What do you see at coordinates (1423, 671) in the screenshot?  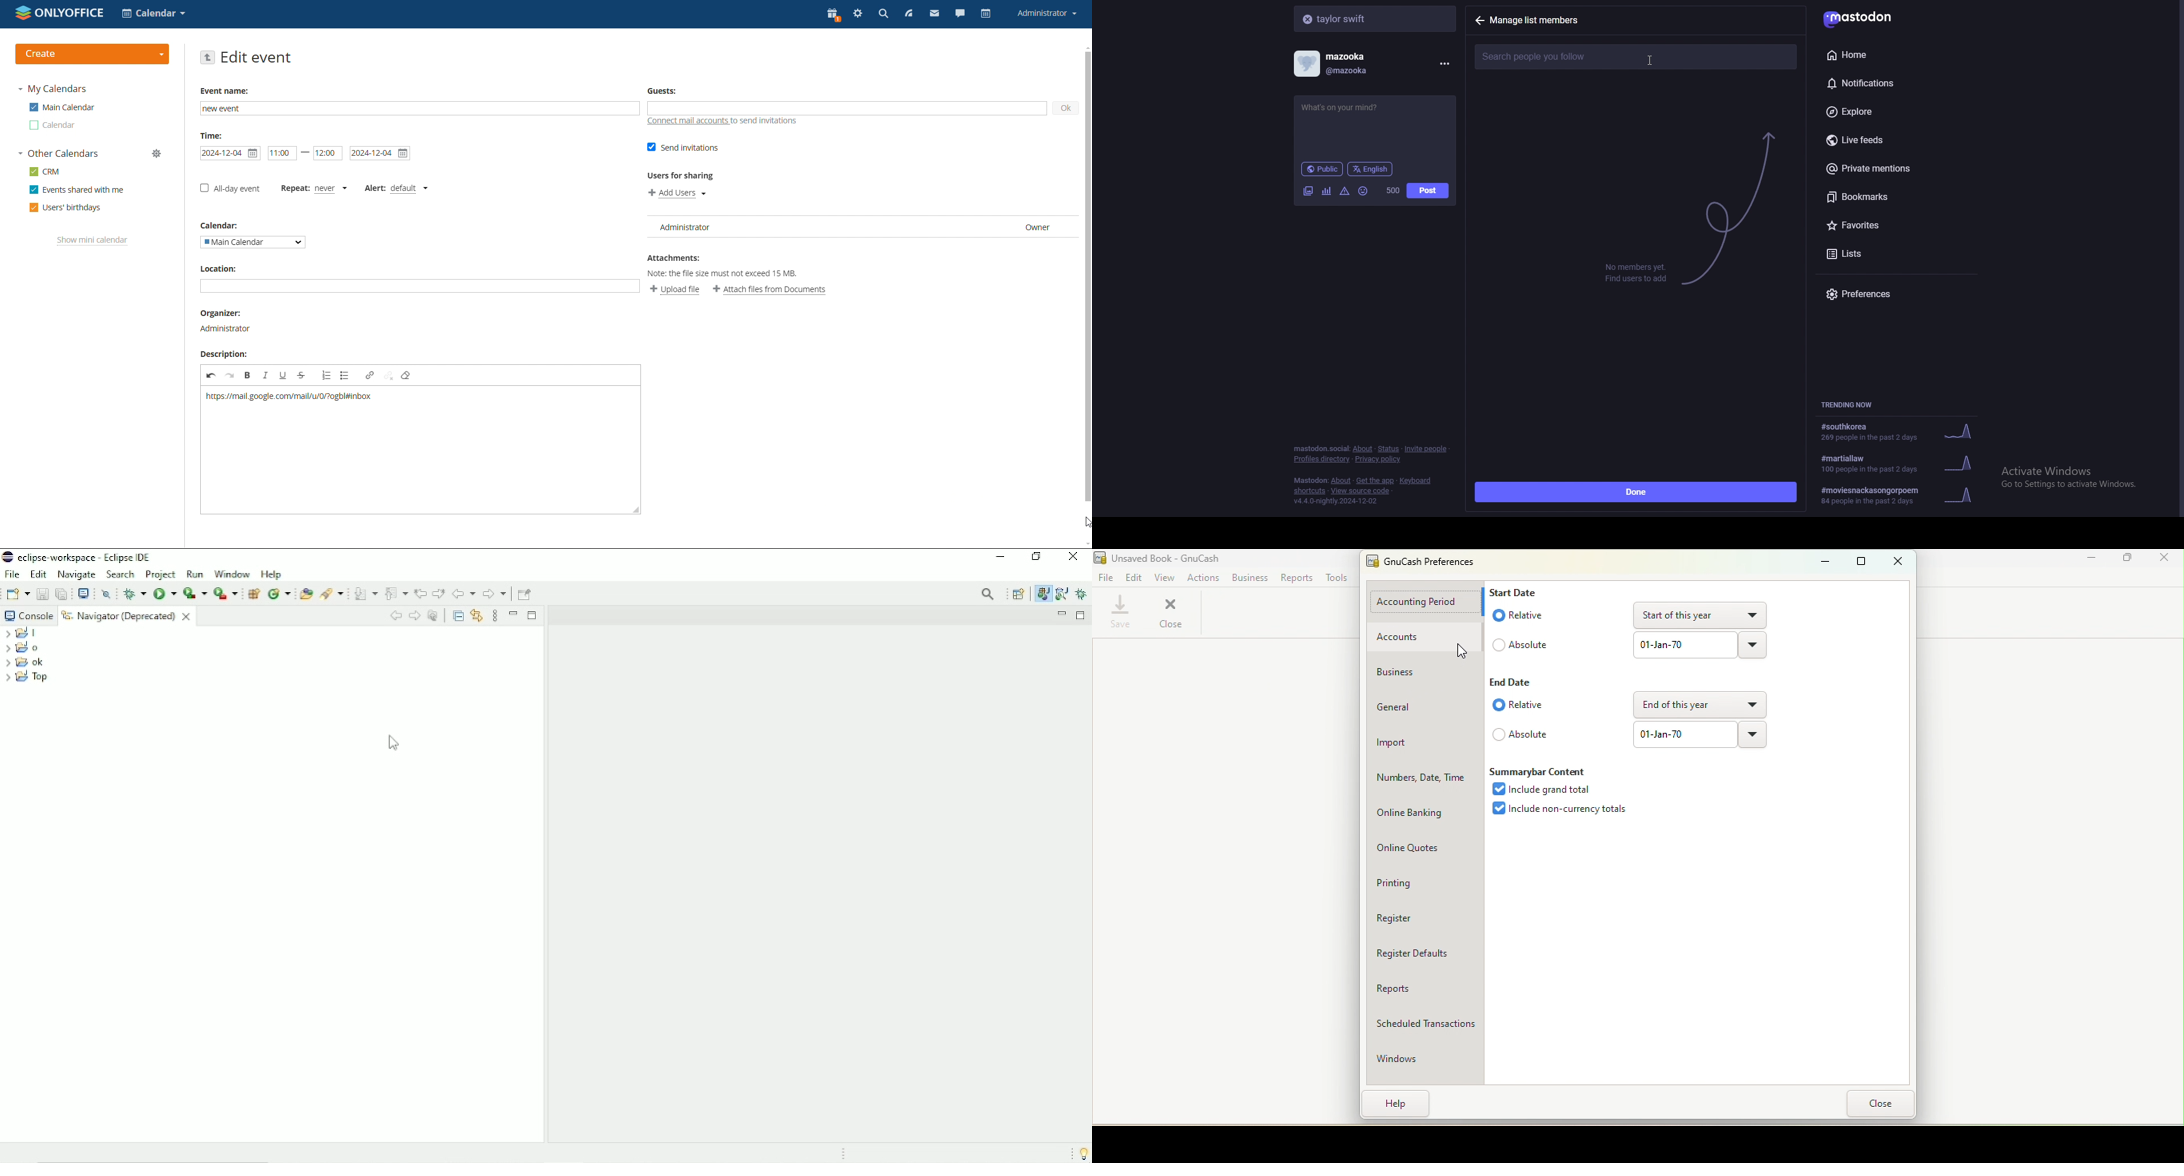 I see `Business` at bounding box center [1423, 671].